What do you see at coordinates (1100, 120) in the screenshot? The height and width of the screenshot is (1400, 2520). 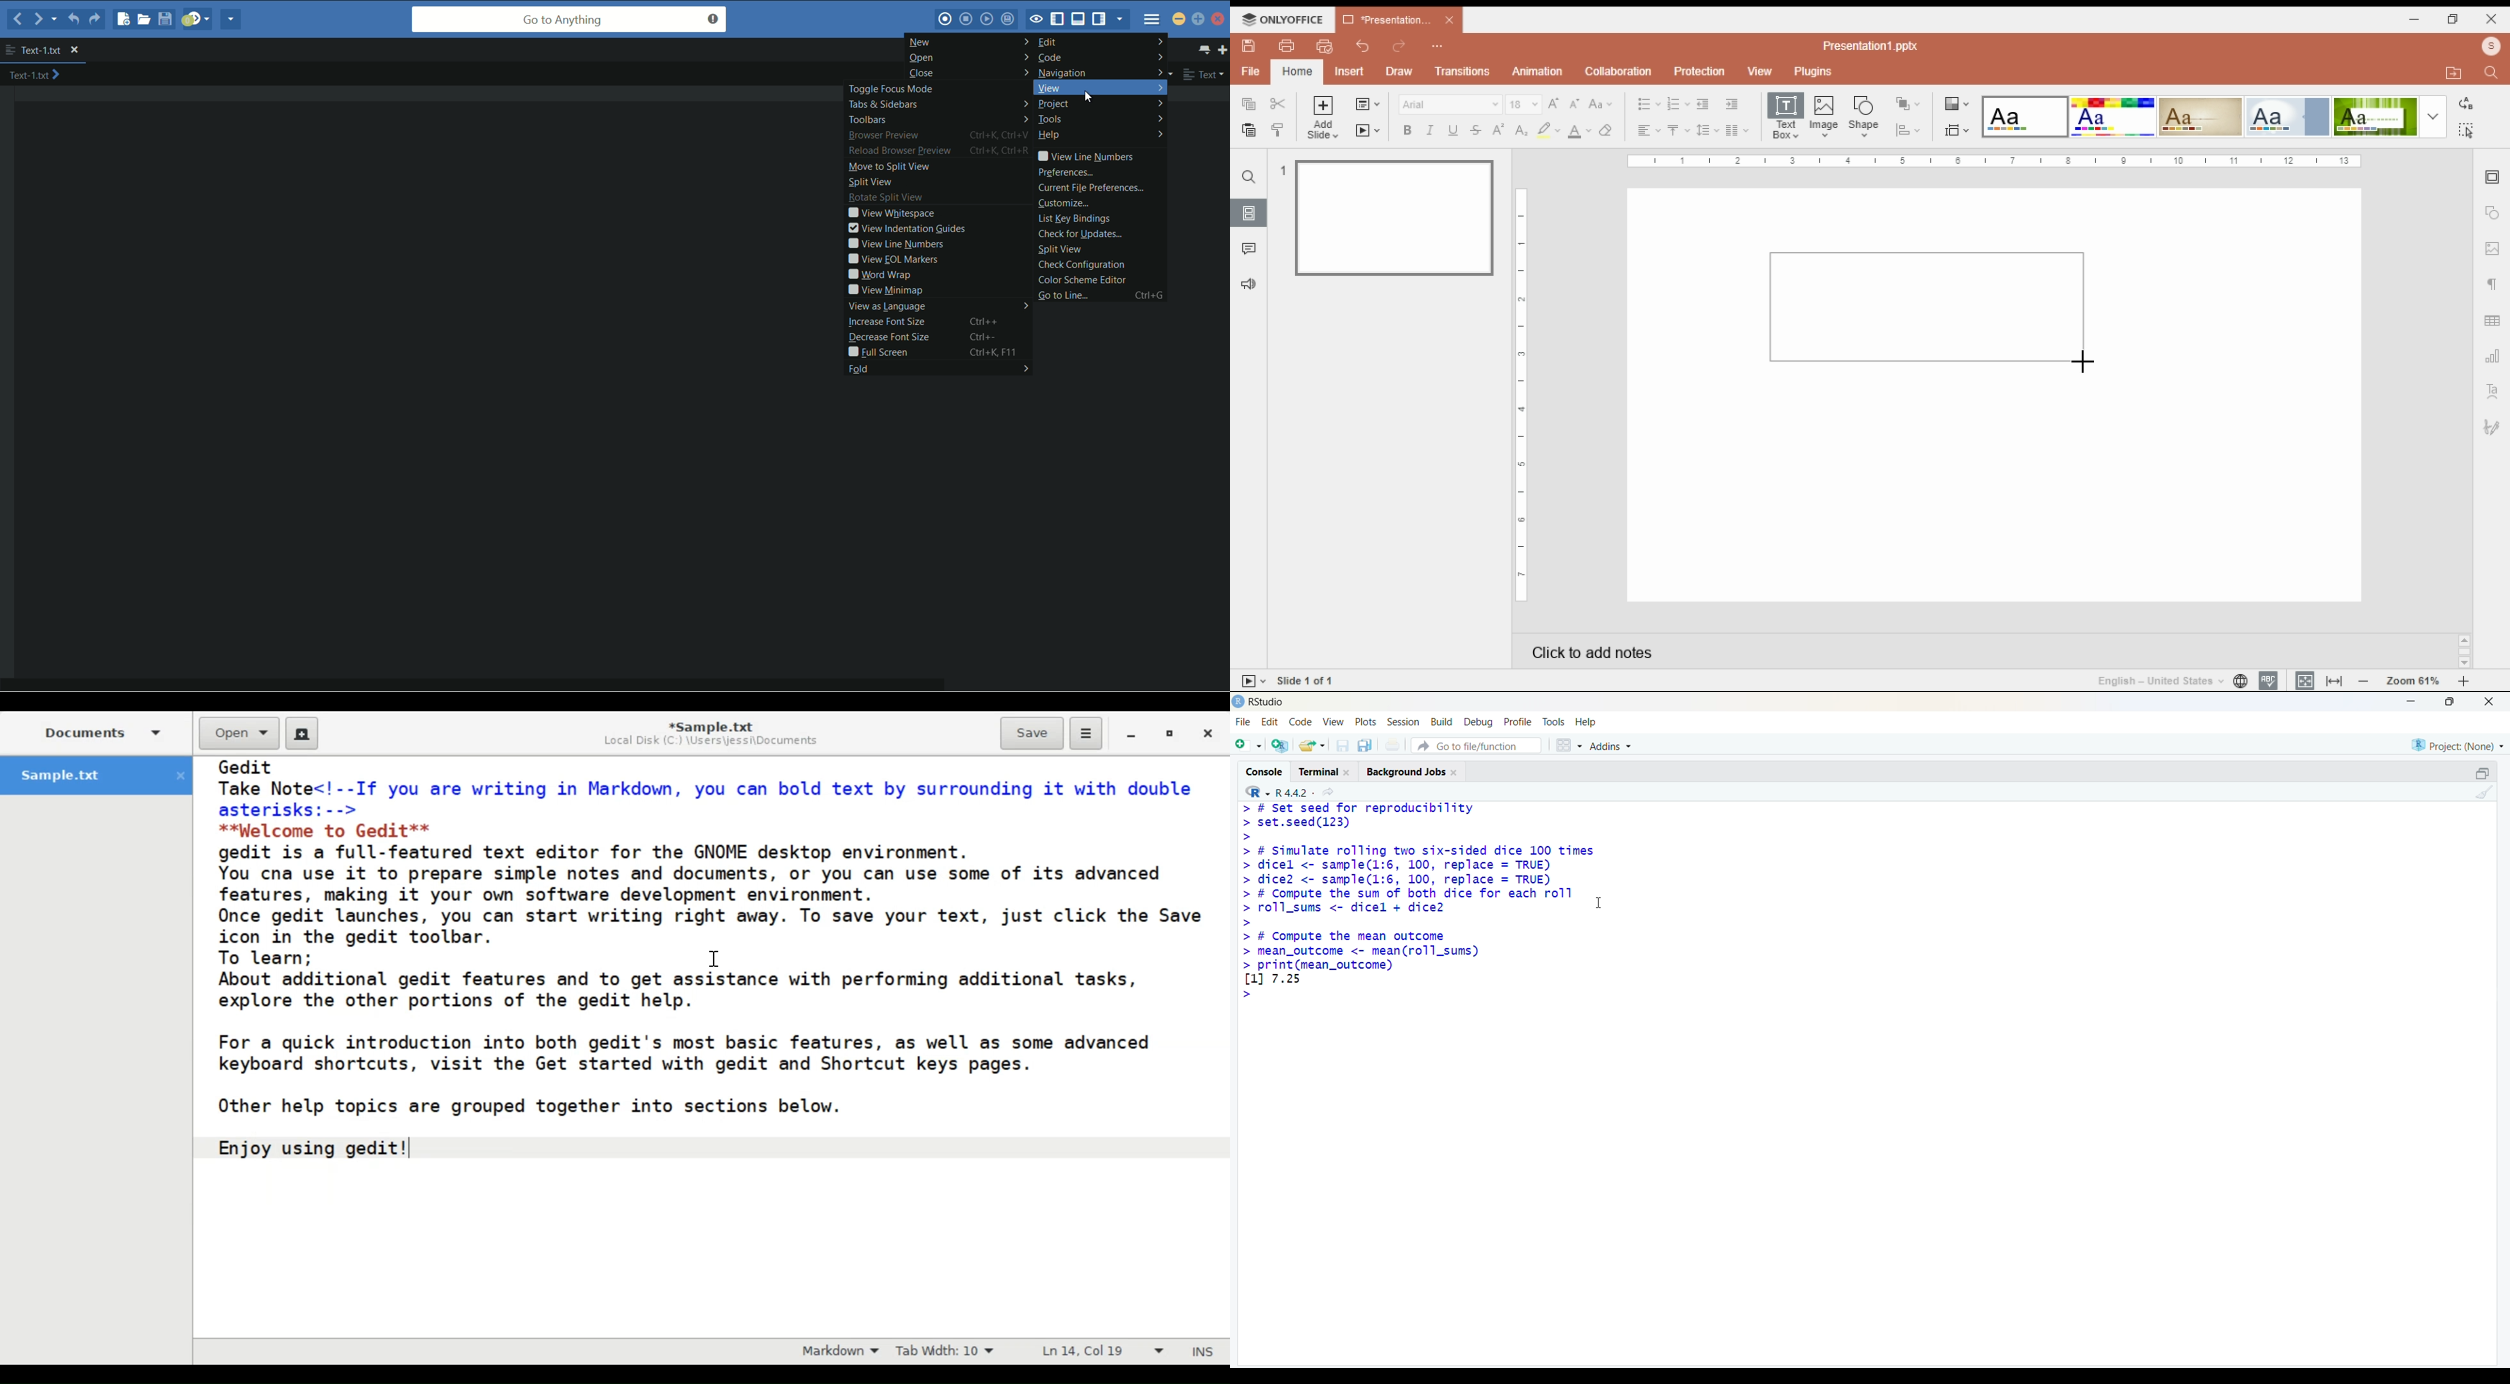 I see `tools` at bounding box center [1100, 120].